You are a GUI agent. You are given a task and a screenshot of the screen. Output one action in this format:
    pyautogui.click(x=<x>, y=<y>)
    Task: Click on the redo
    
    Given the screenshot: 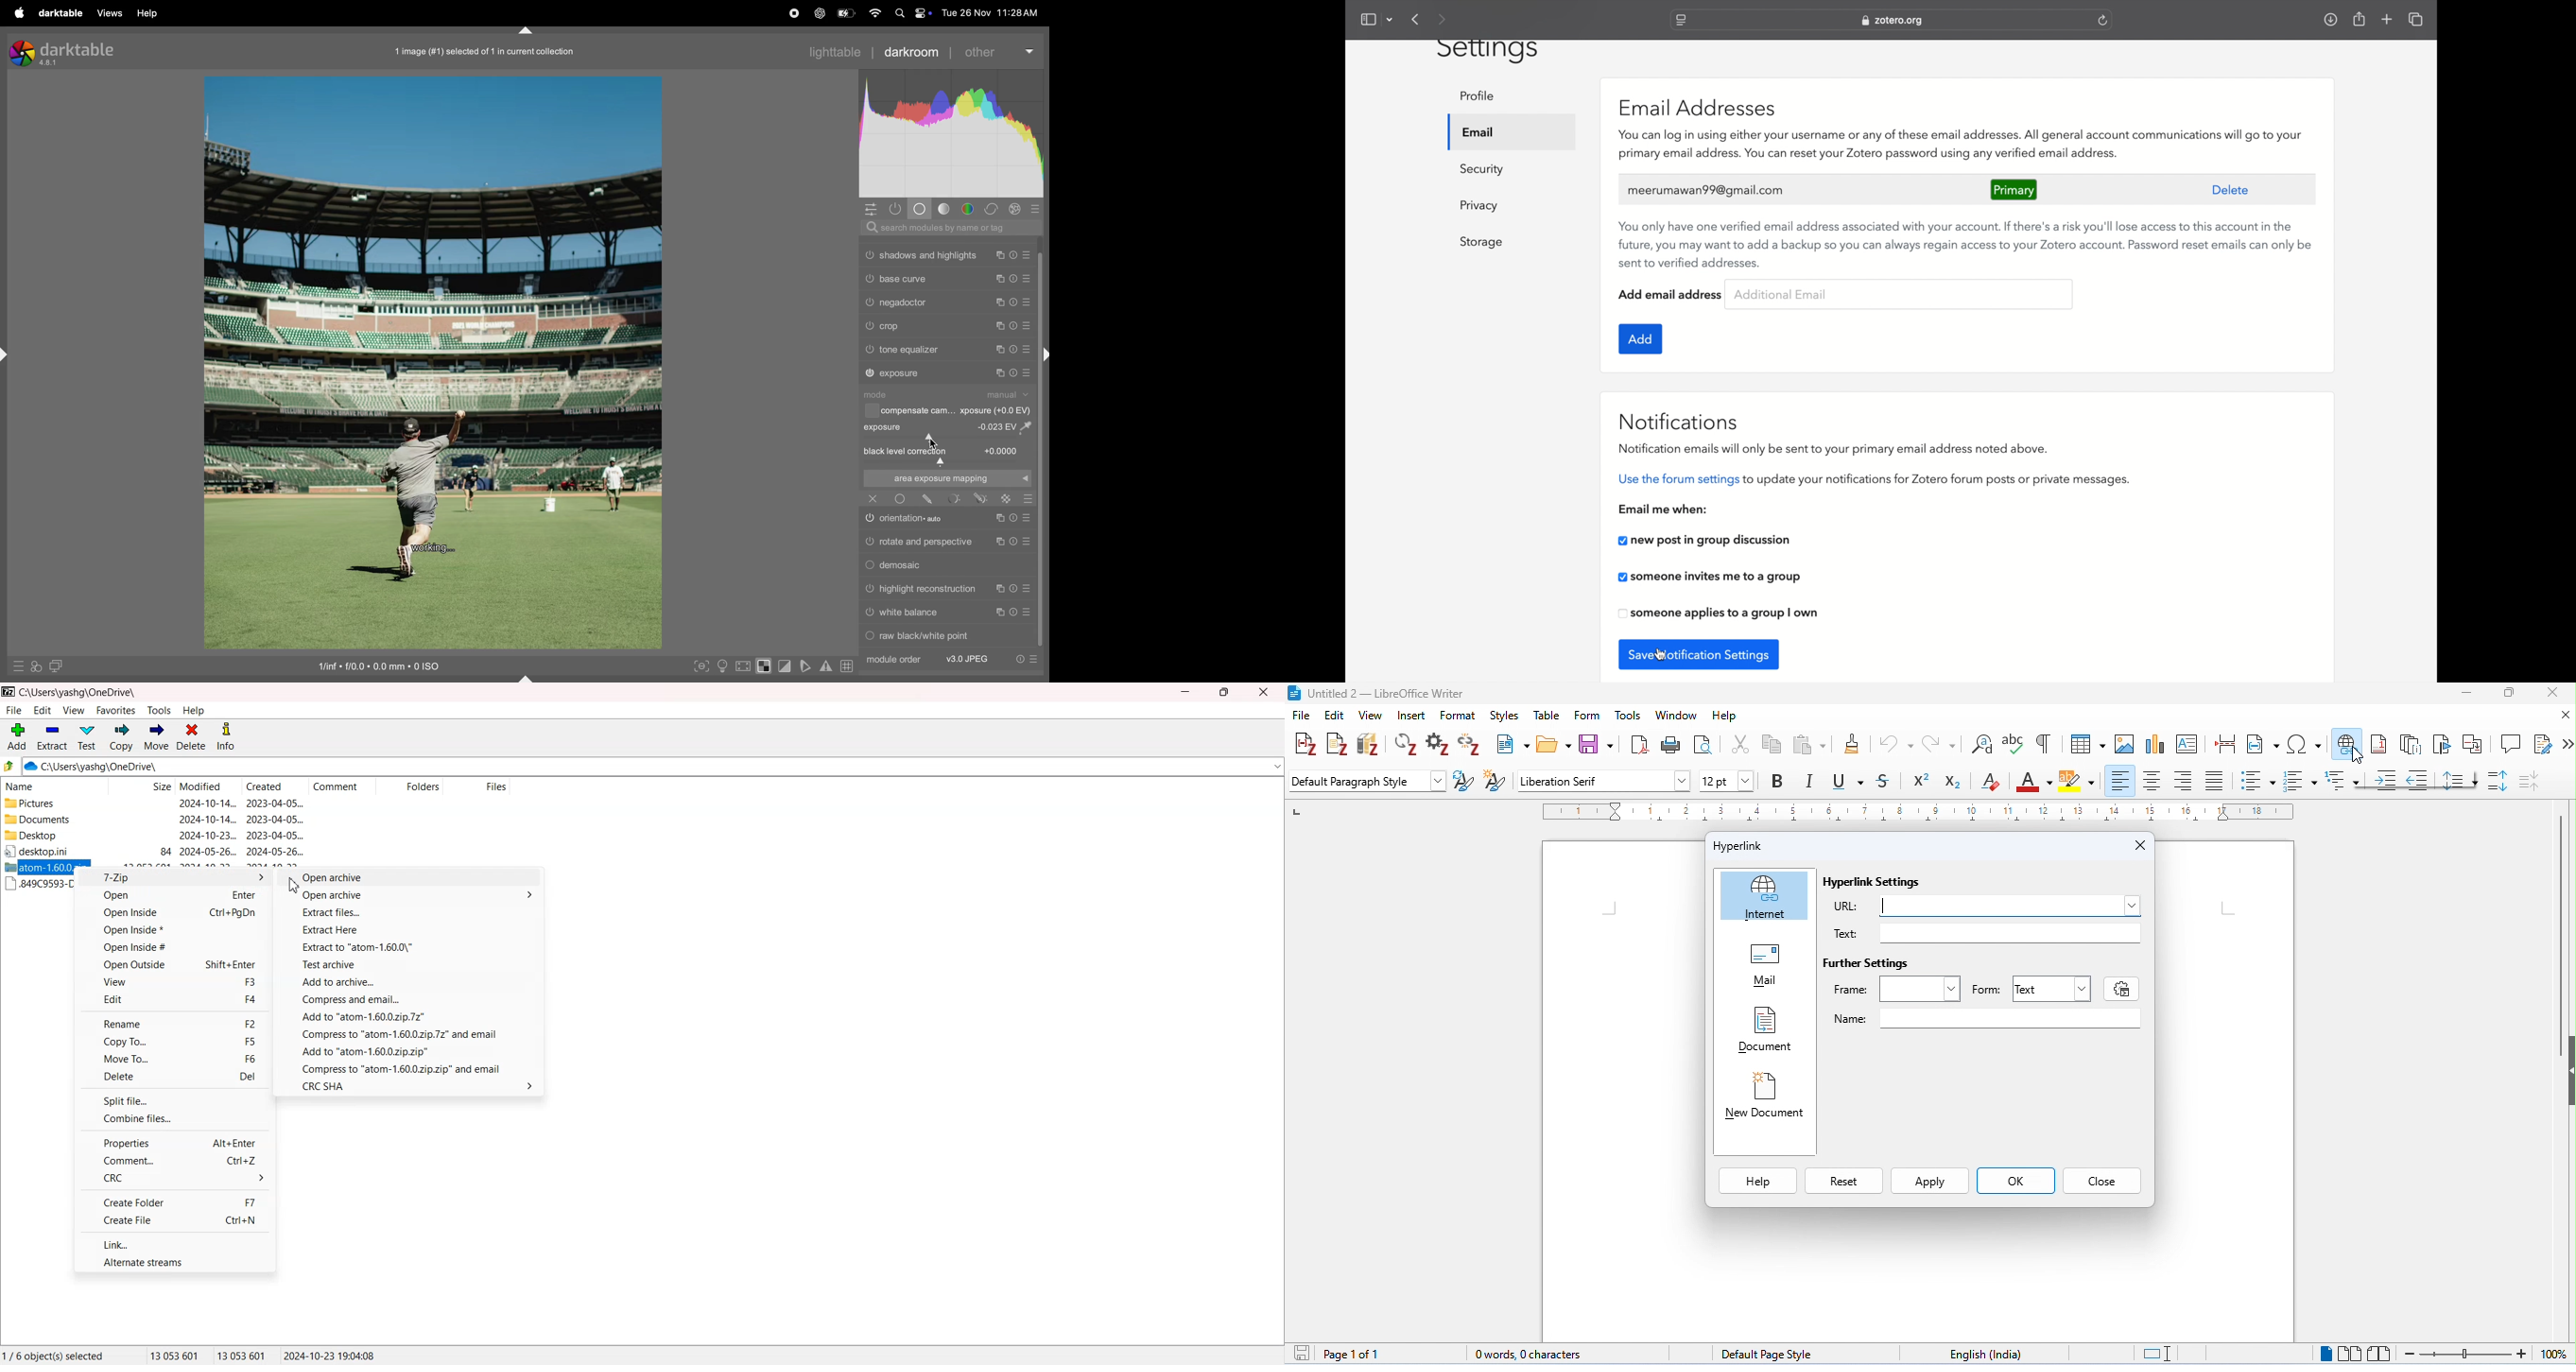 What is the action you would take?
    pyautogui.click(x=1939, y=744)
    